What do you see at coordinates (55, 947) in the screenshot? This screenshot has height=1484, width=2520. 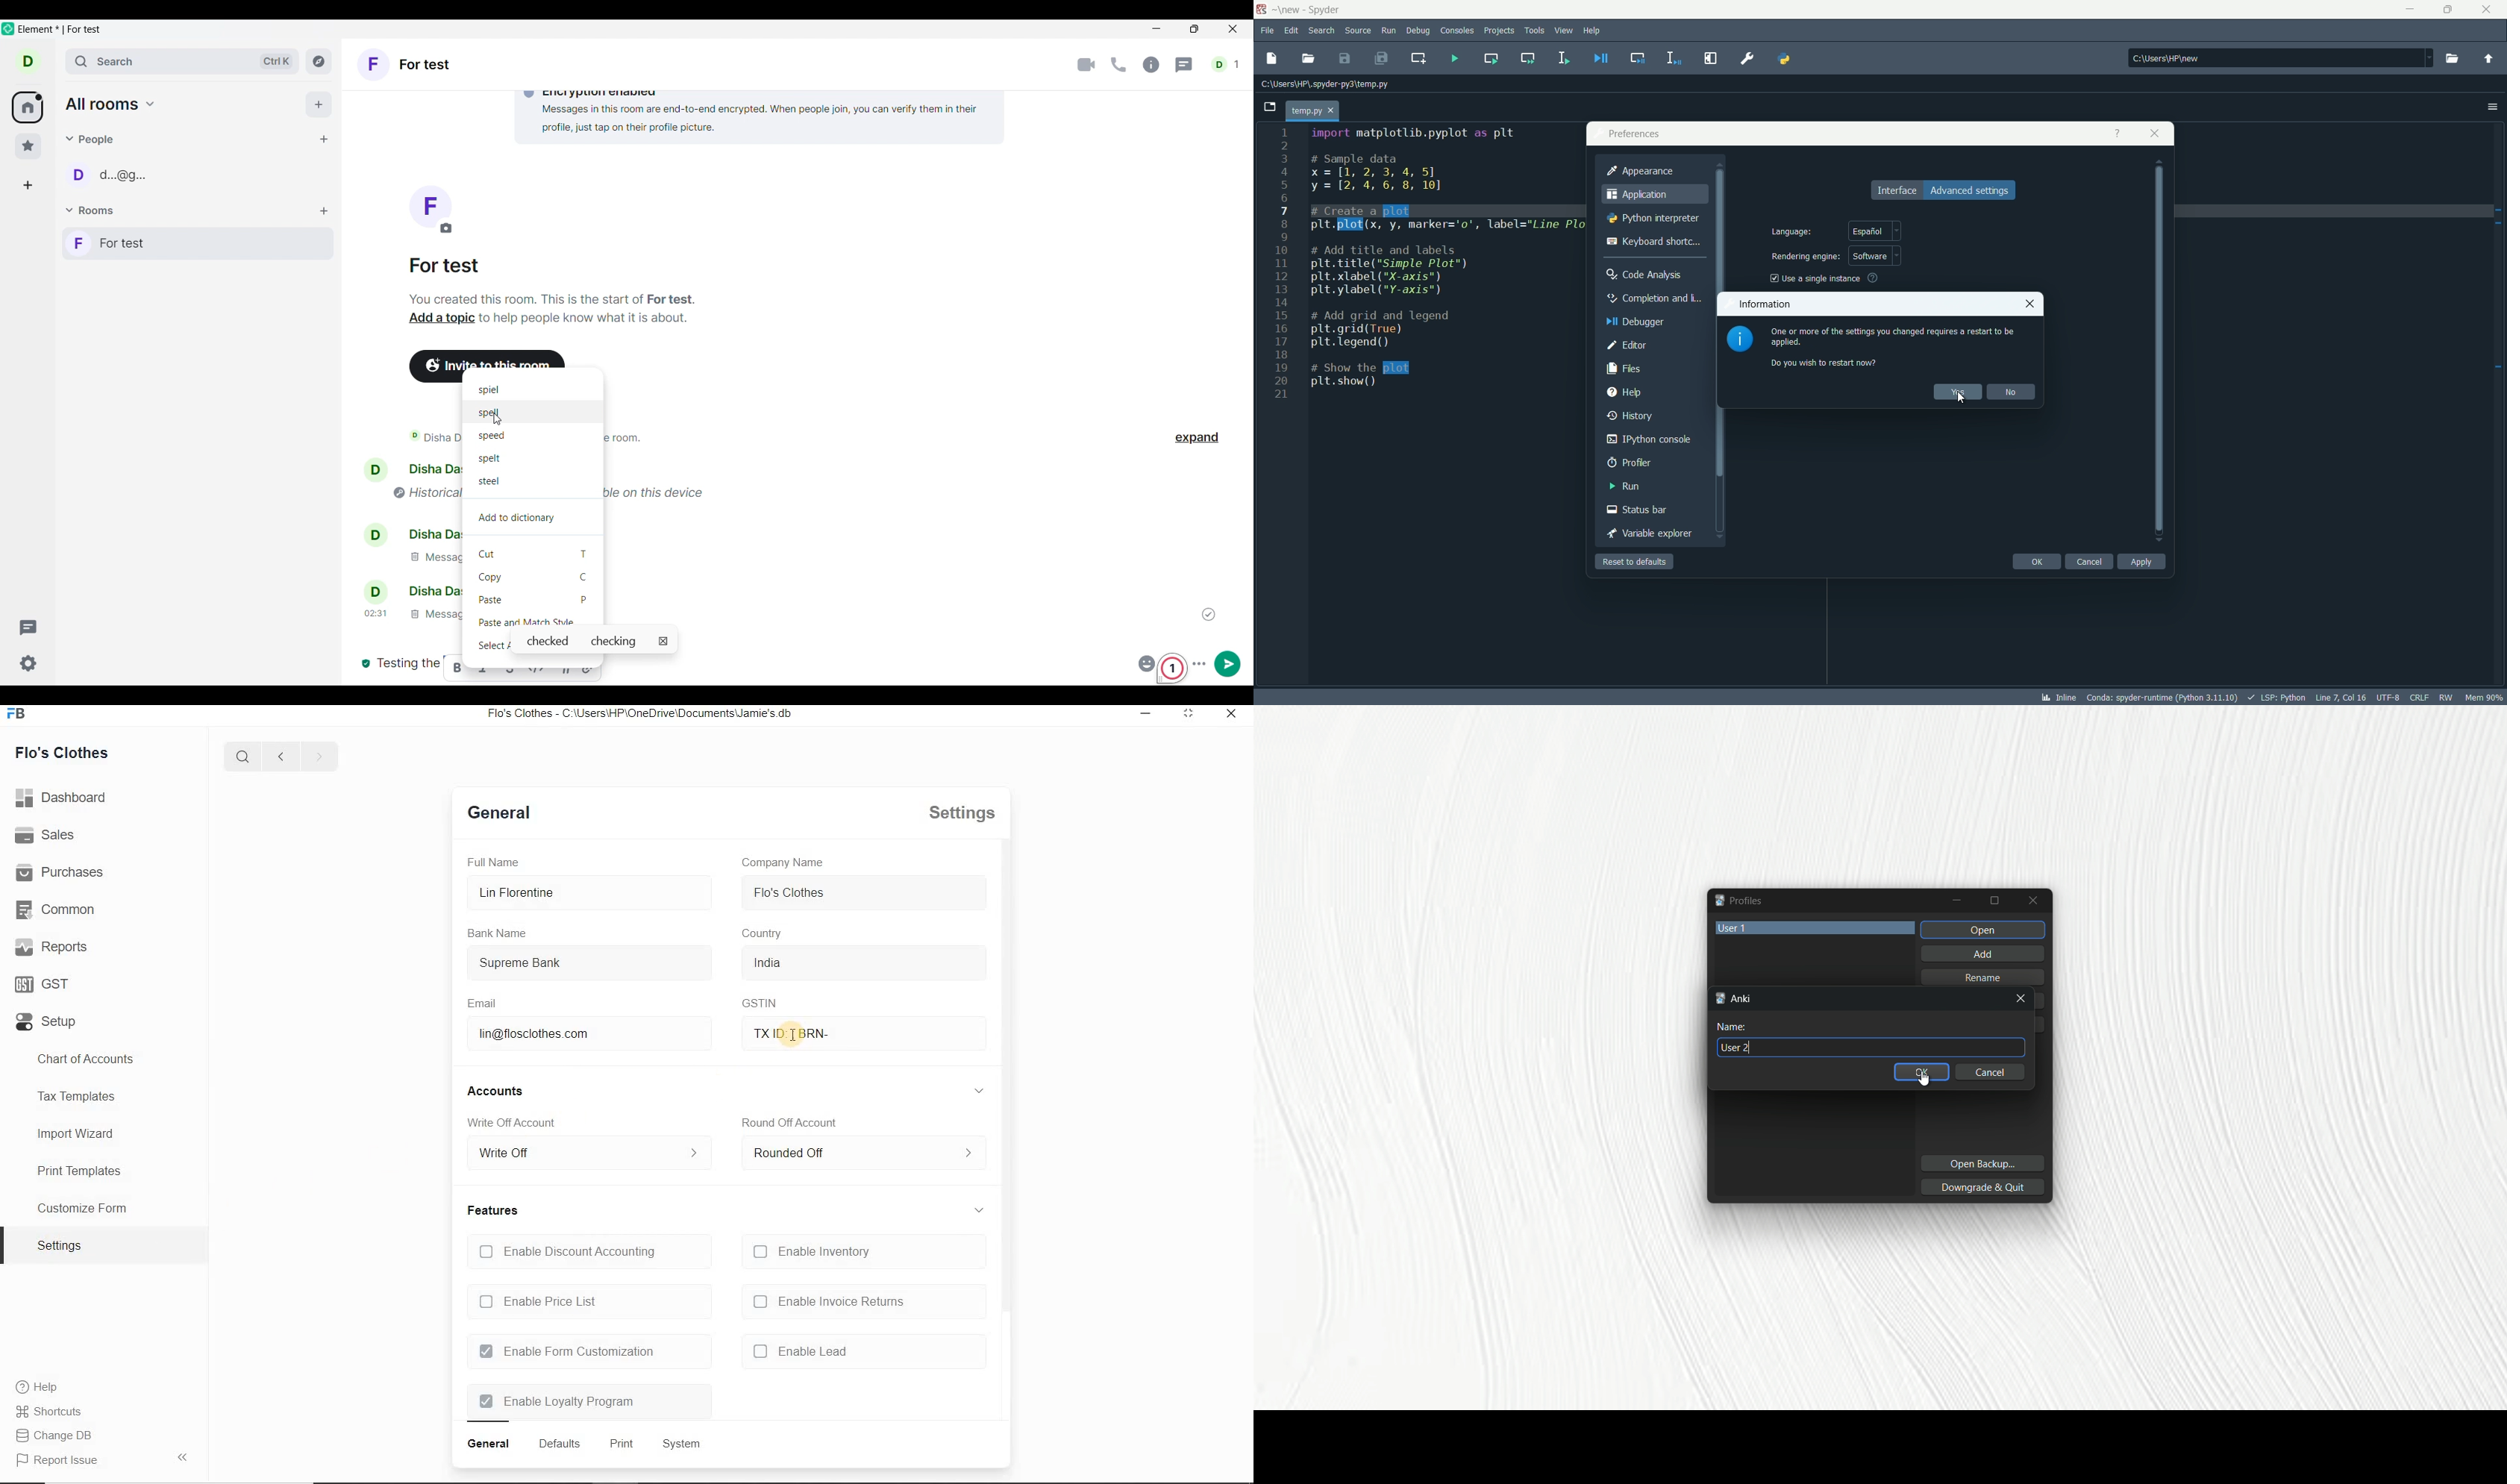 I see `Reports` at bounding box center [55, 947].